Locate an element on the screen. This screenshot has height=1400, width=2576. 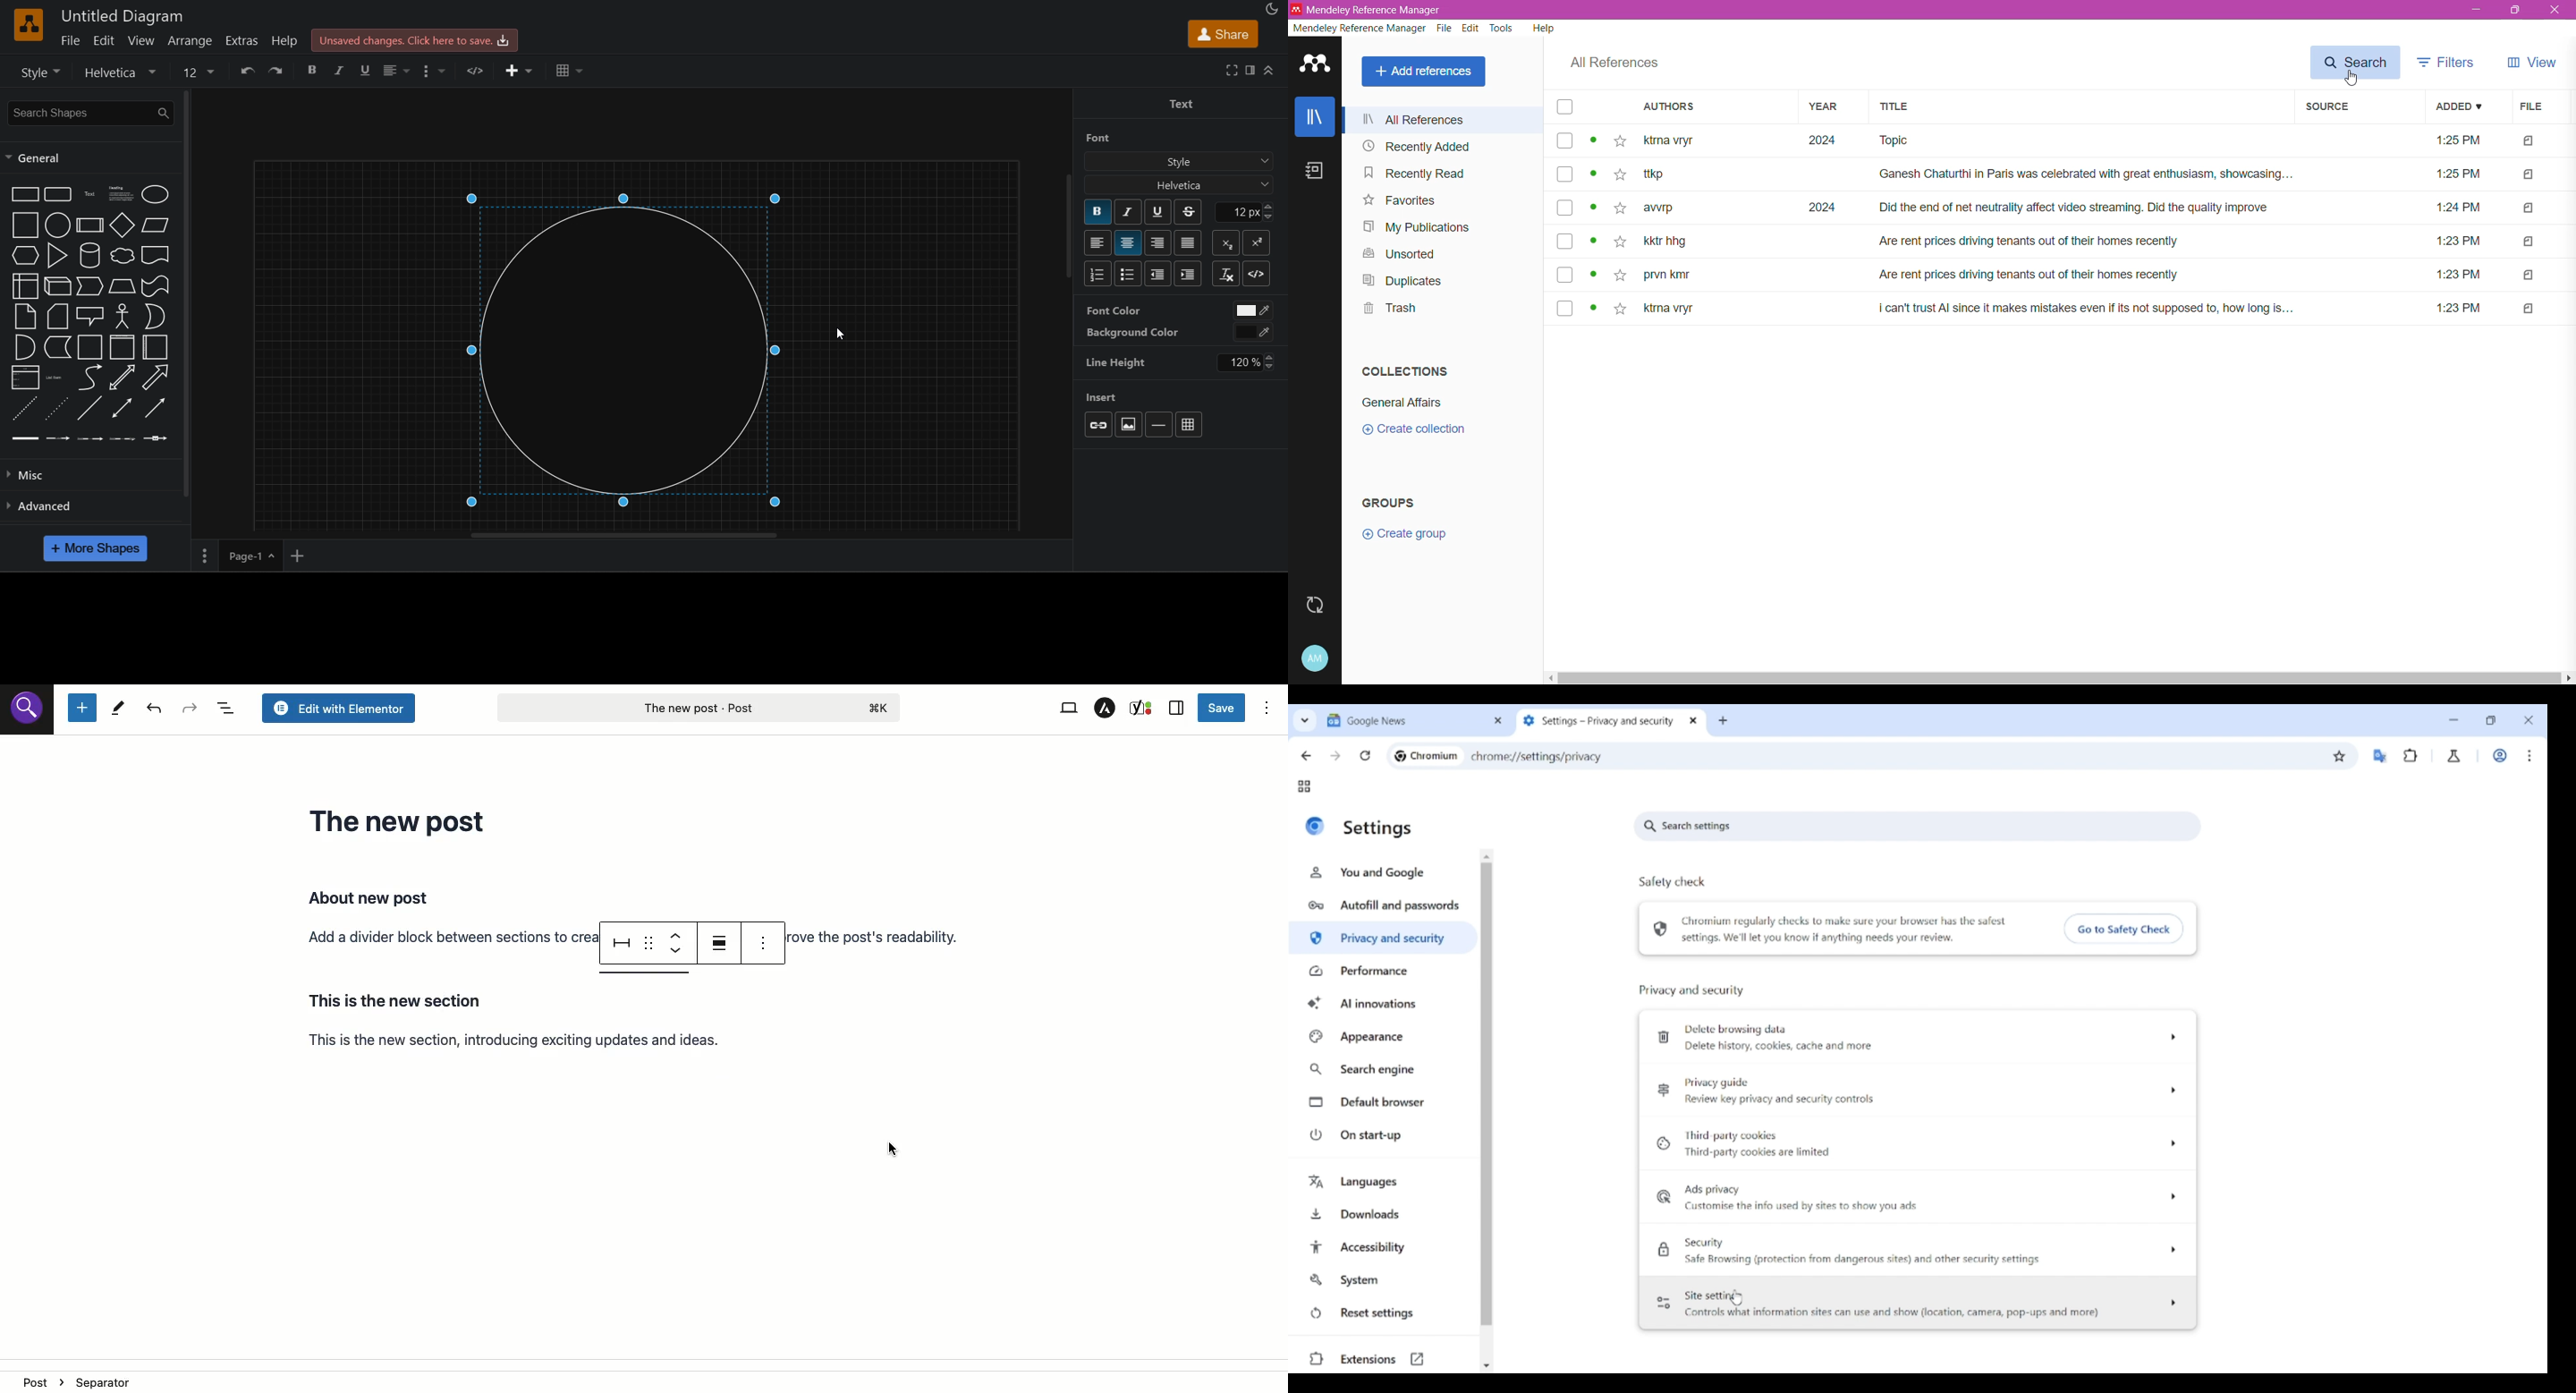
line height  is located at coordinates (1124, 366).